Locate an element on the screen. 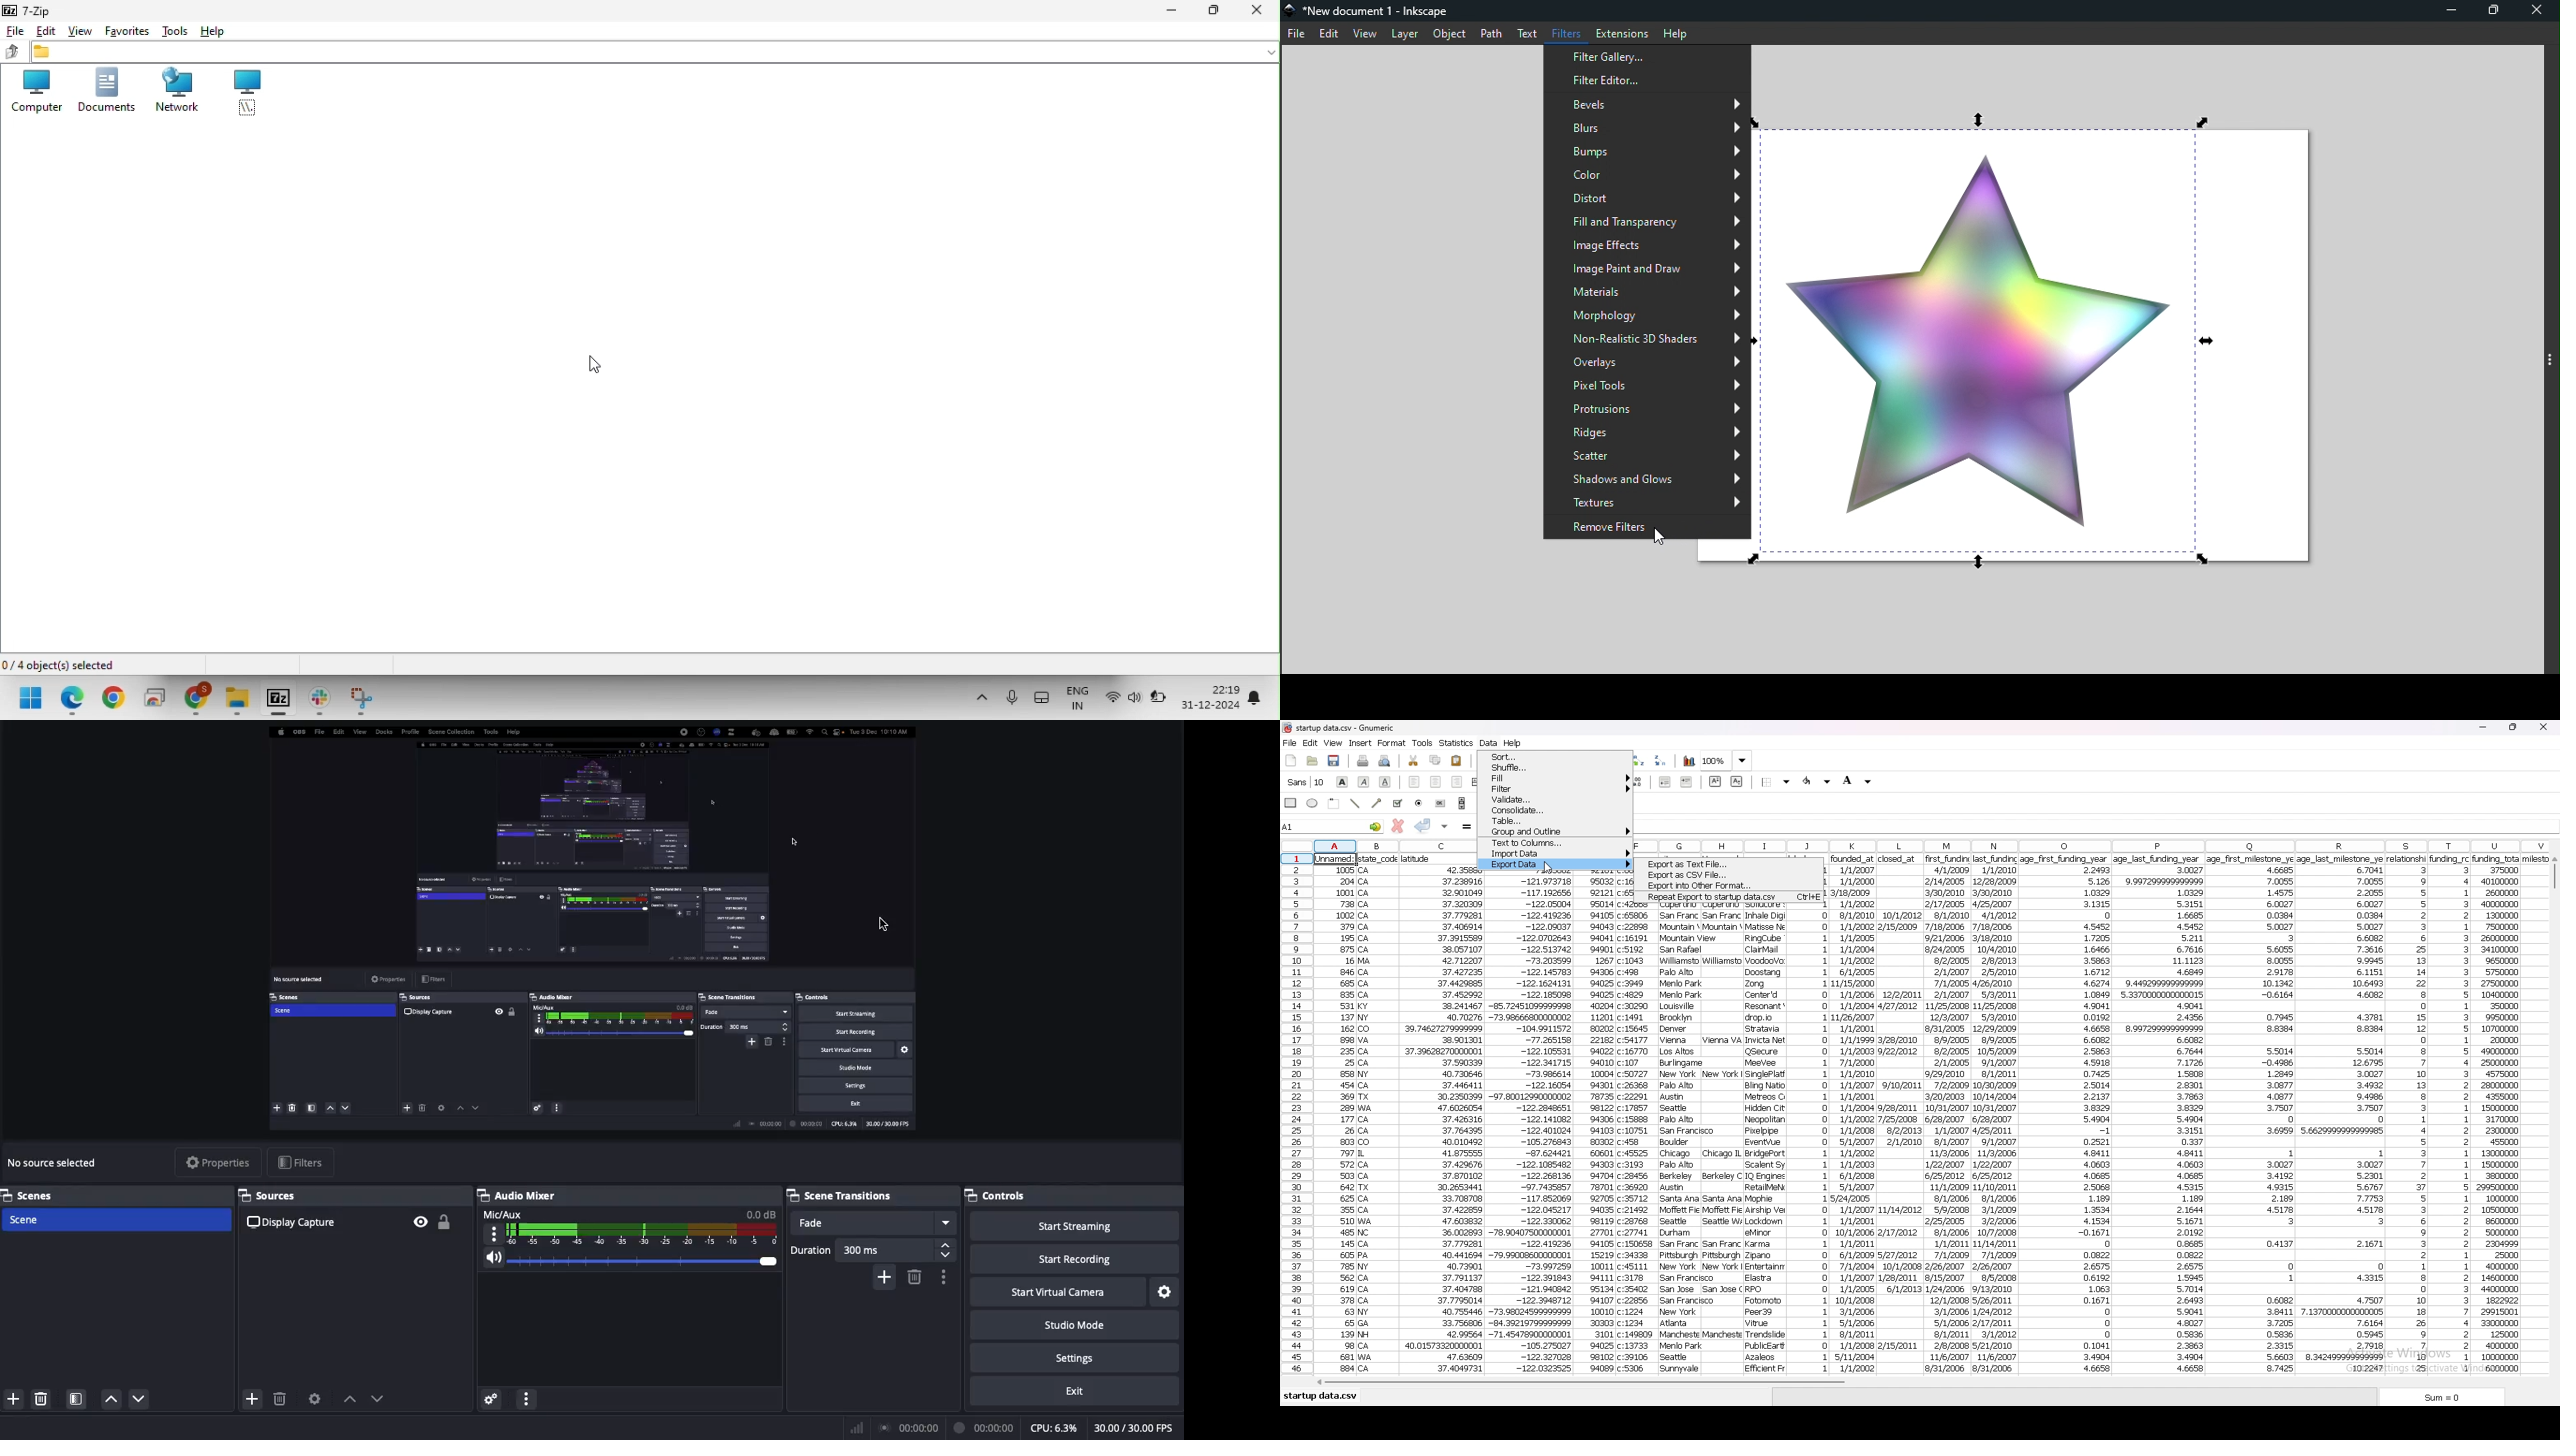  File is located at coordinates (1296, 33).